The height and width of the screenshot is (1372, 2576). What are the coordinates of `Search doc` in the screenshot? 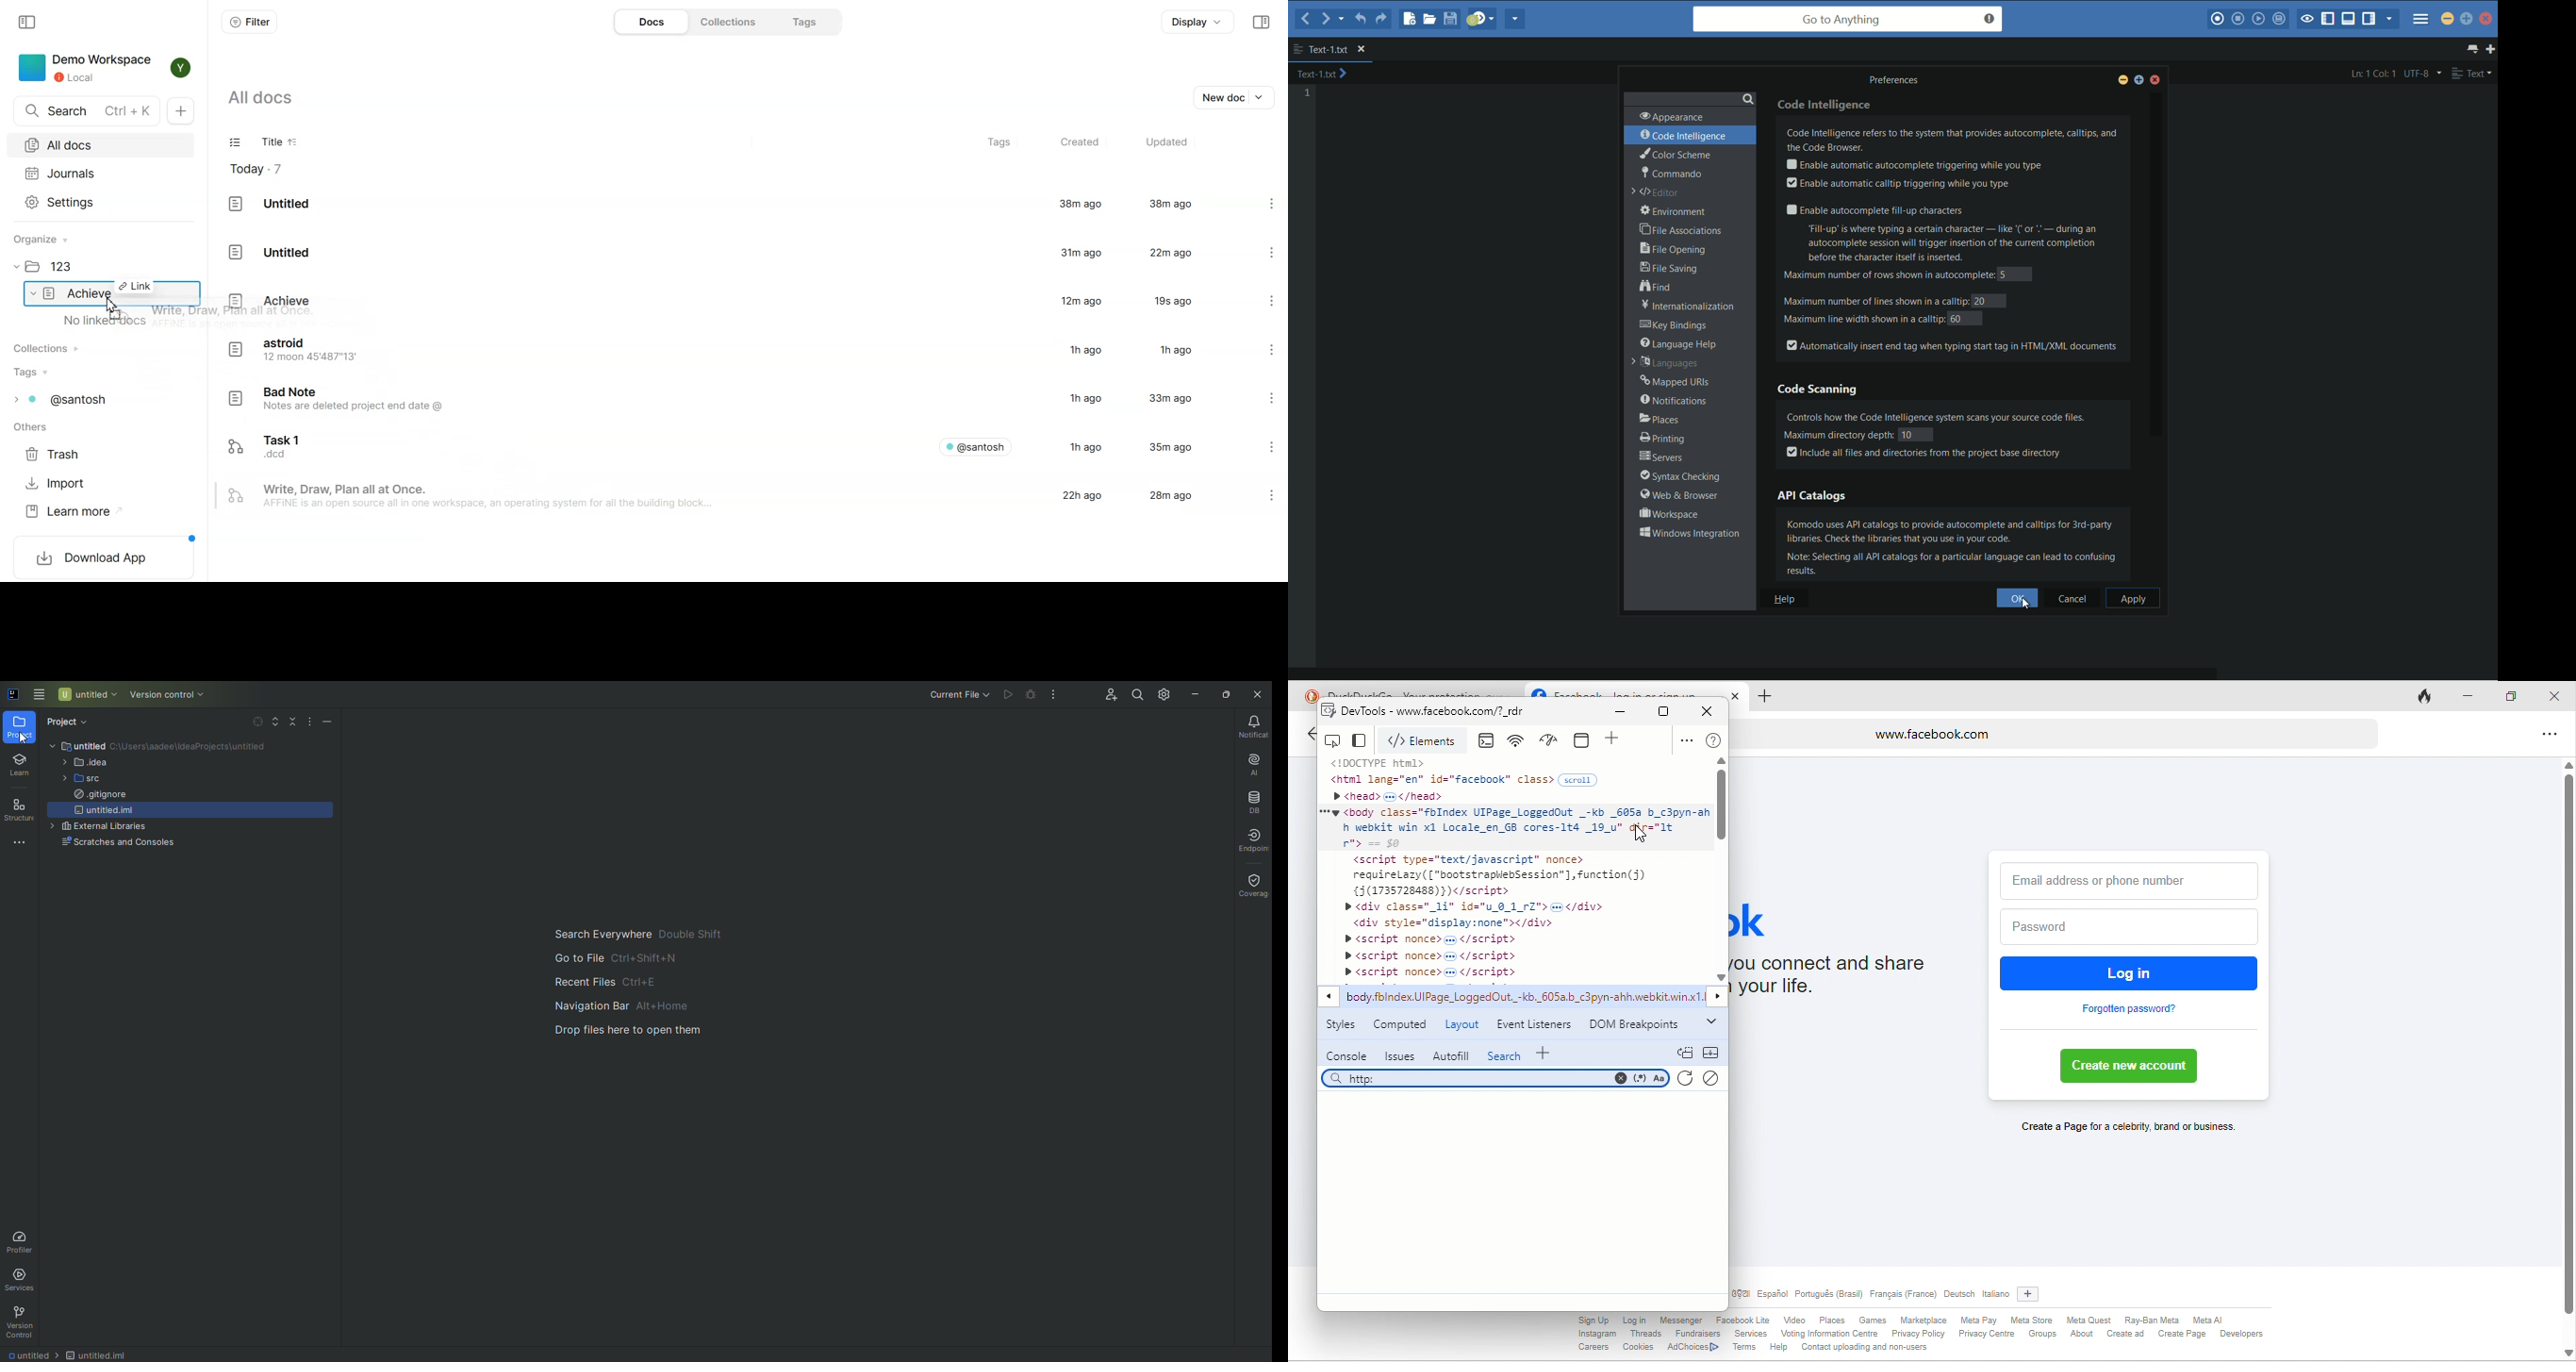 It's located at (87, 111).